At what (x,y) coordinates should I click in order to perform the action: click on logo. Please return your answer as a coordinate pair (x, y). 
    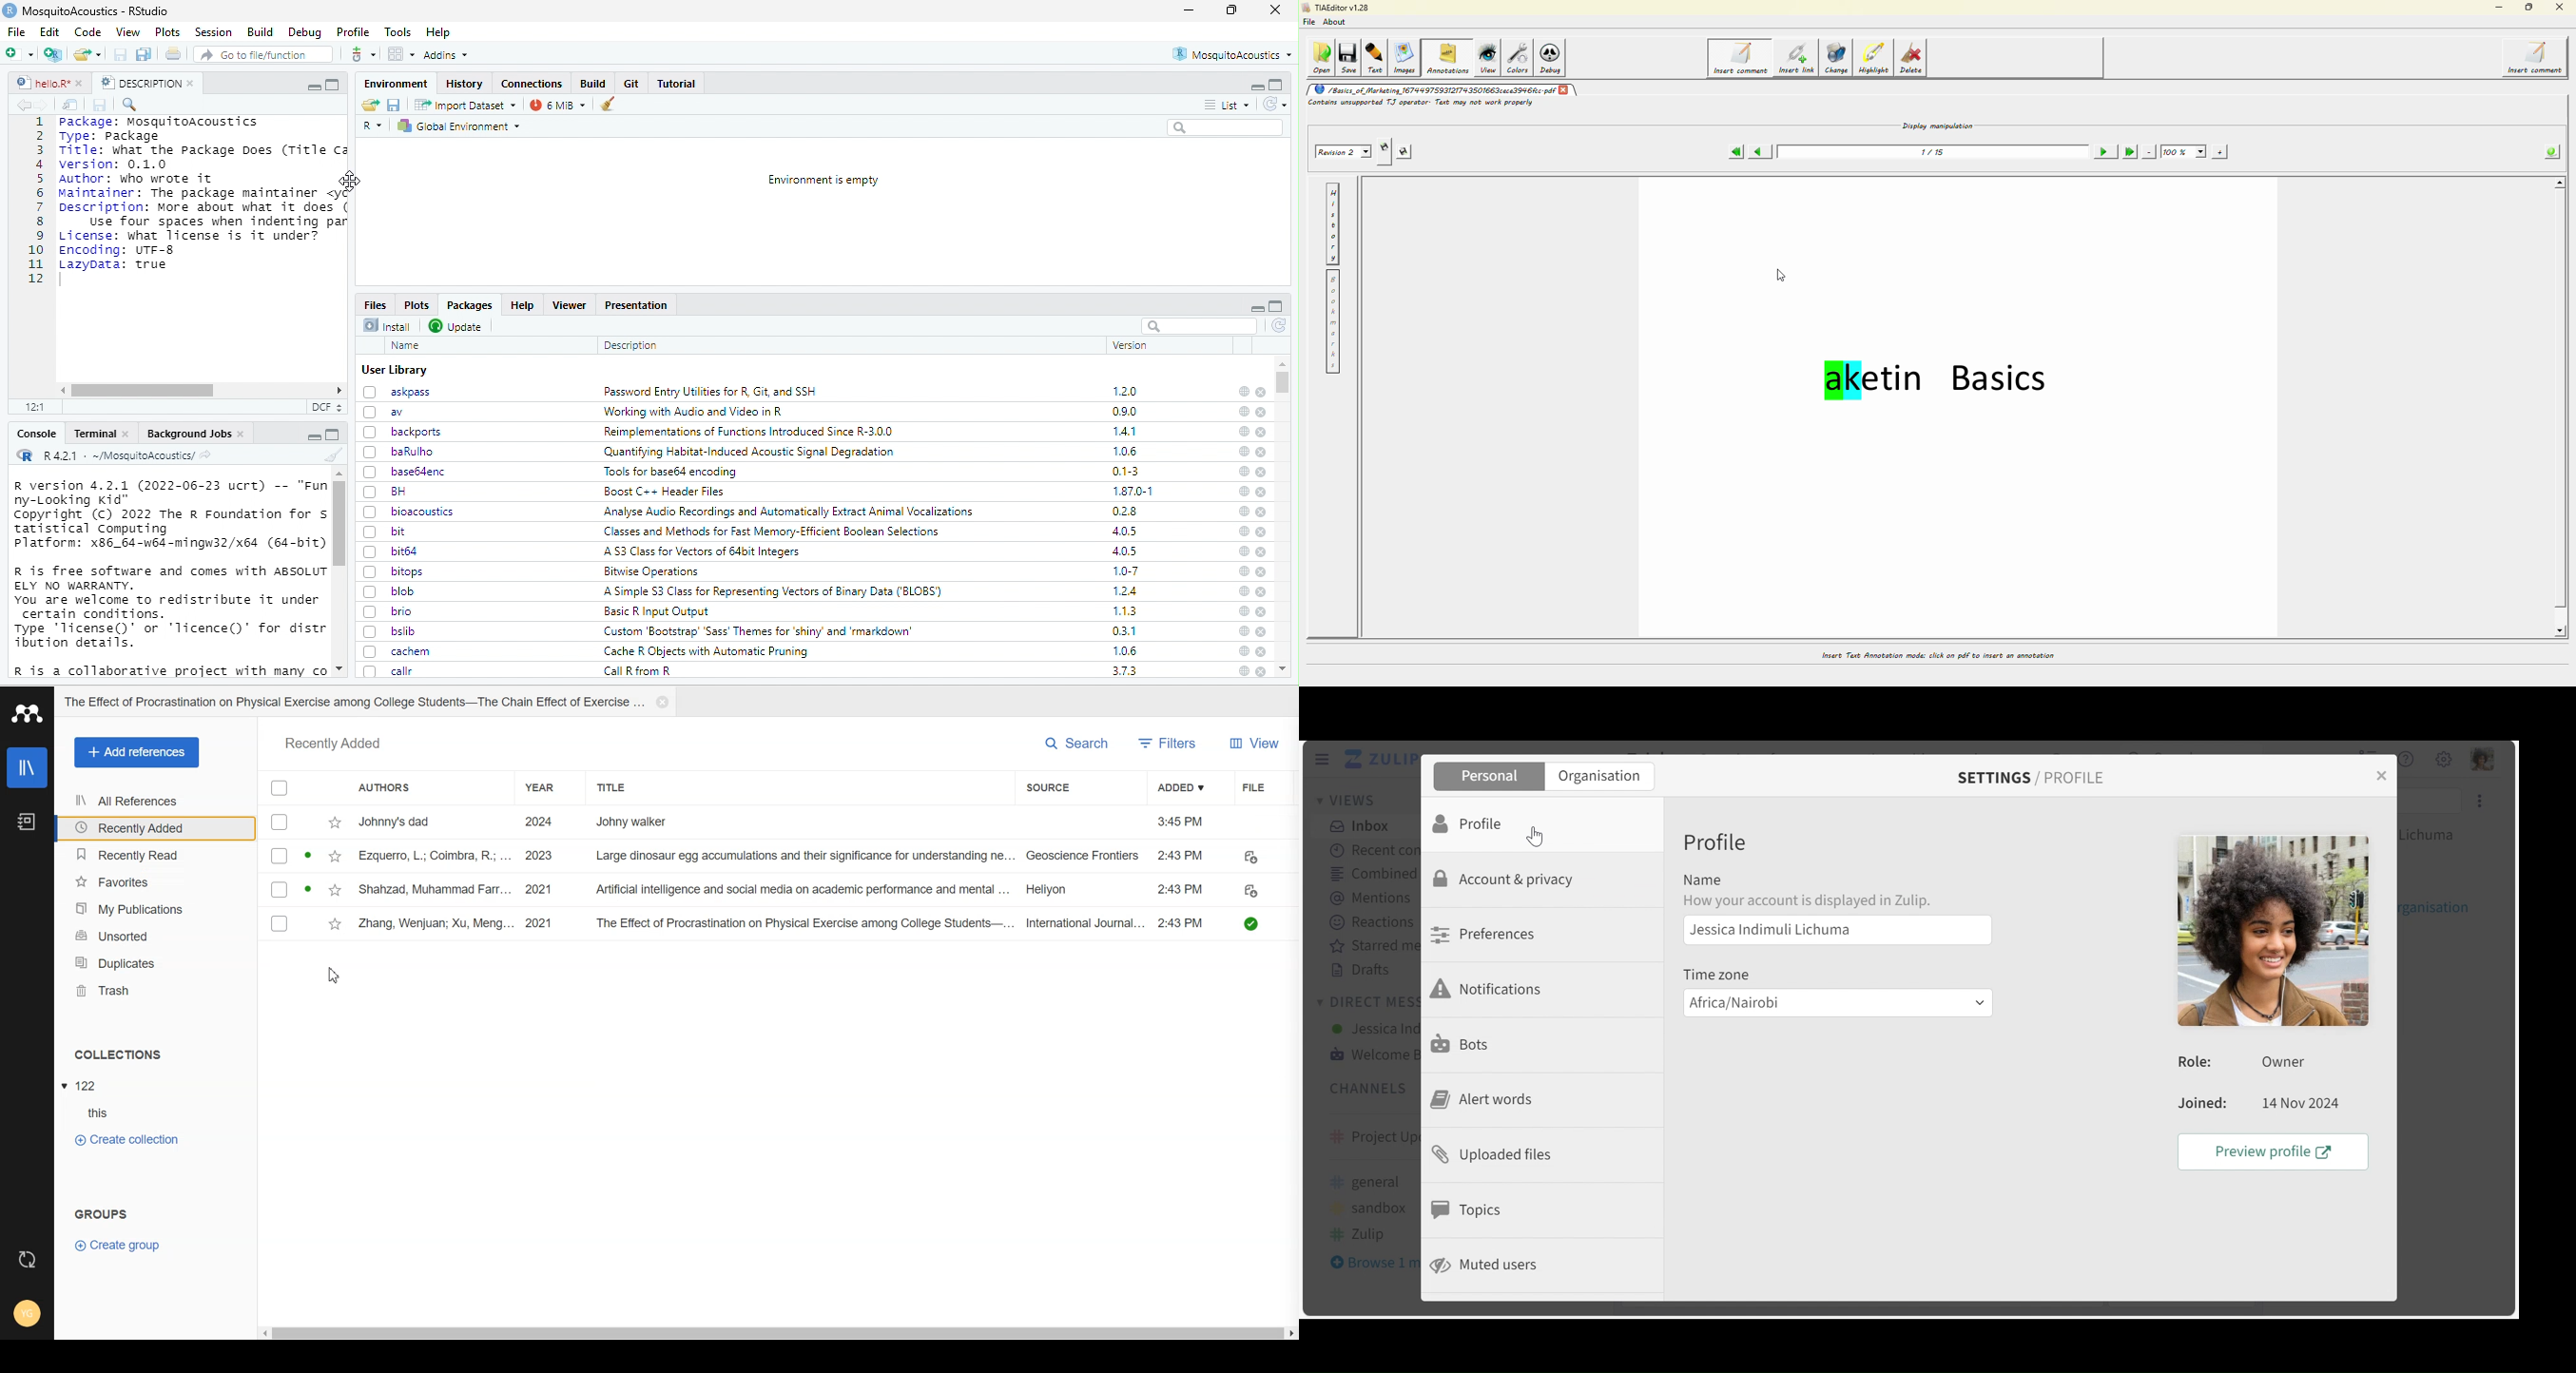
    Looking at the image, I should click on (10, 10).